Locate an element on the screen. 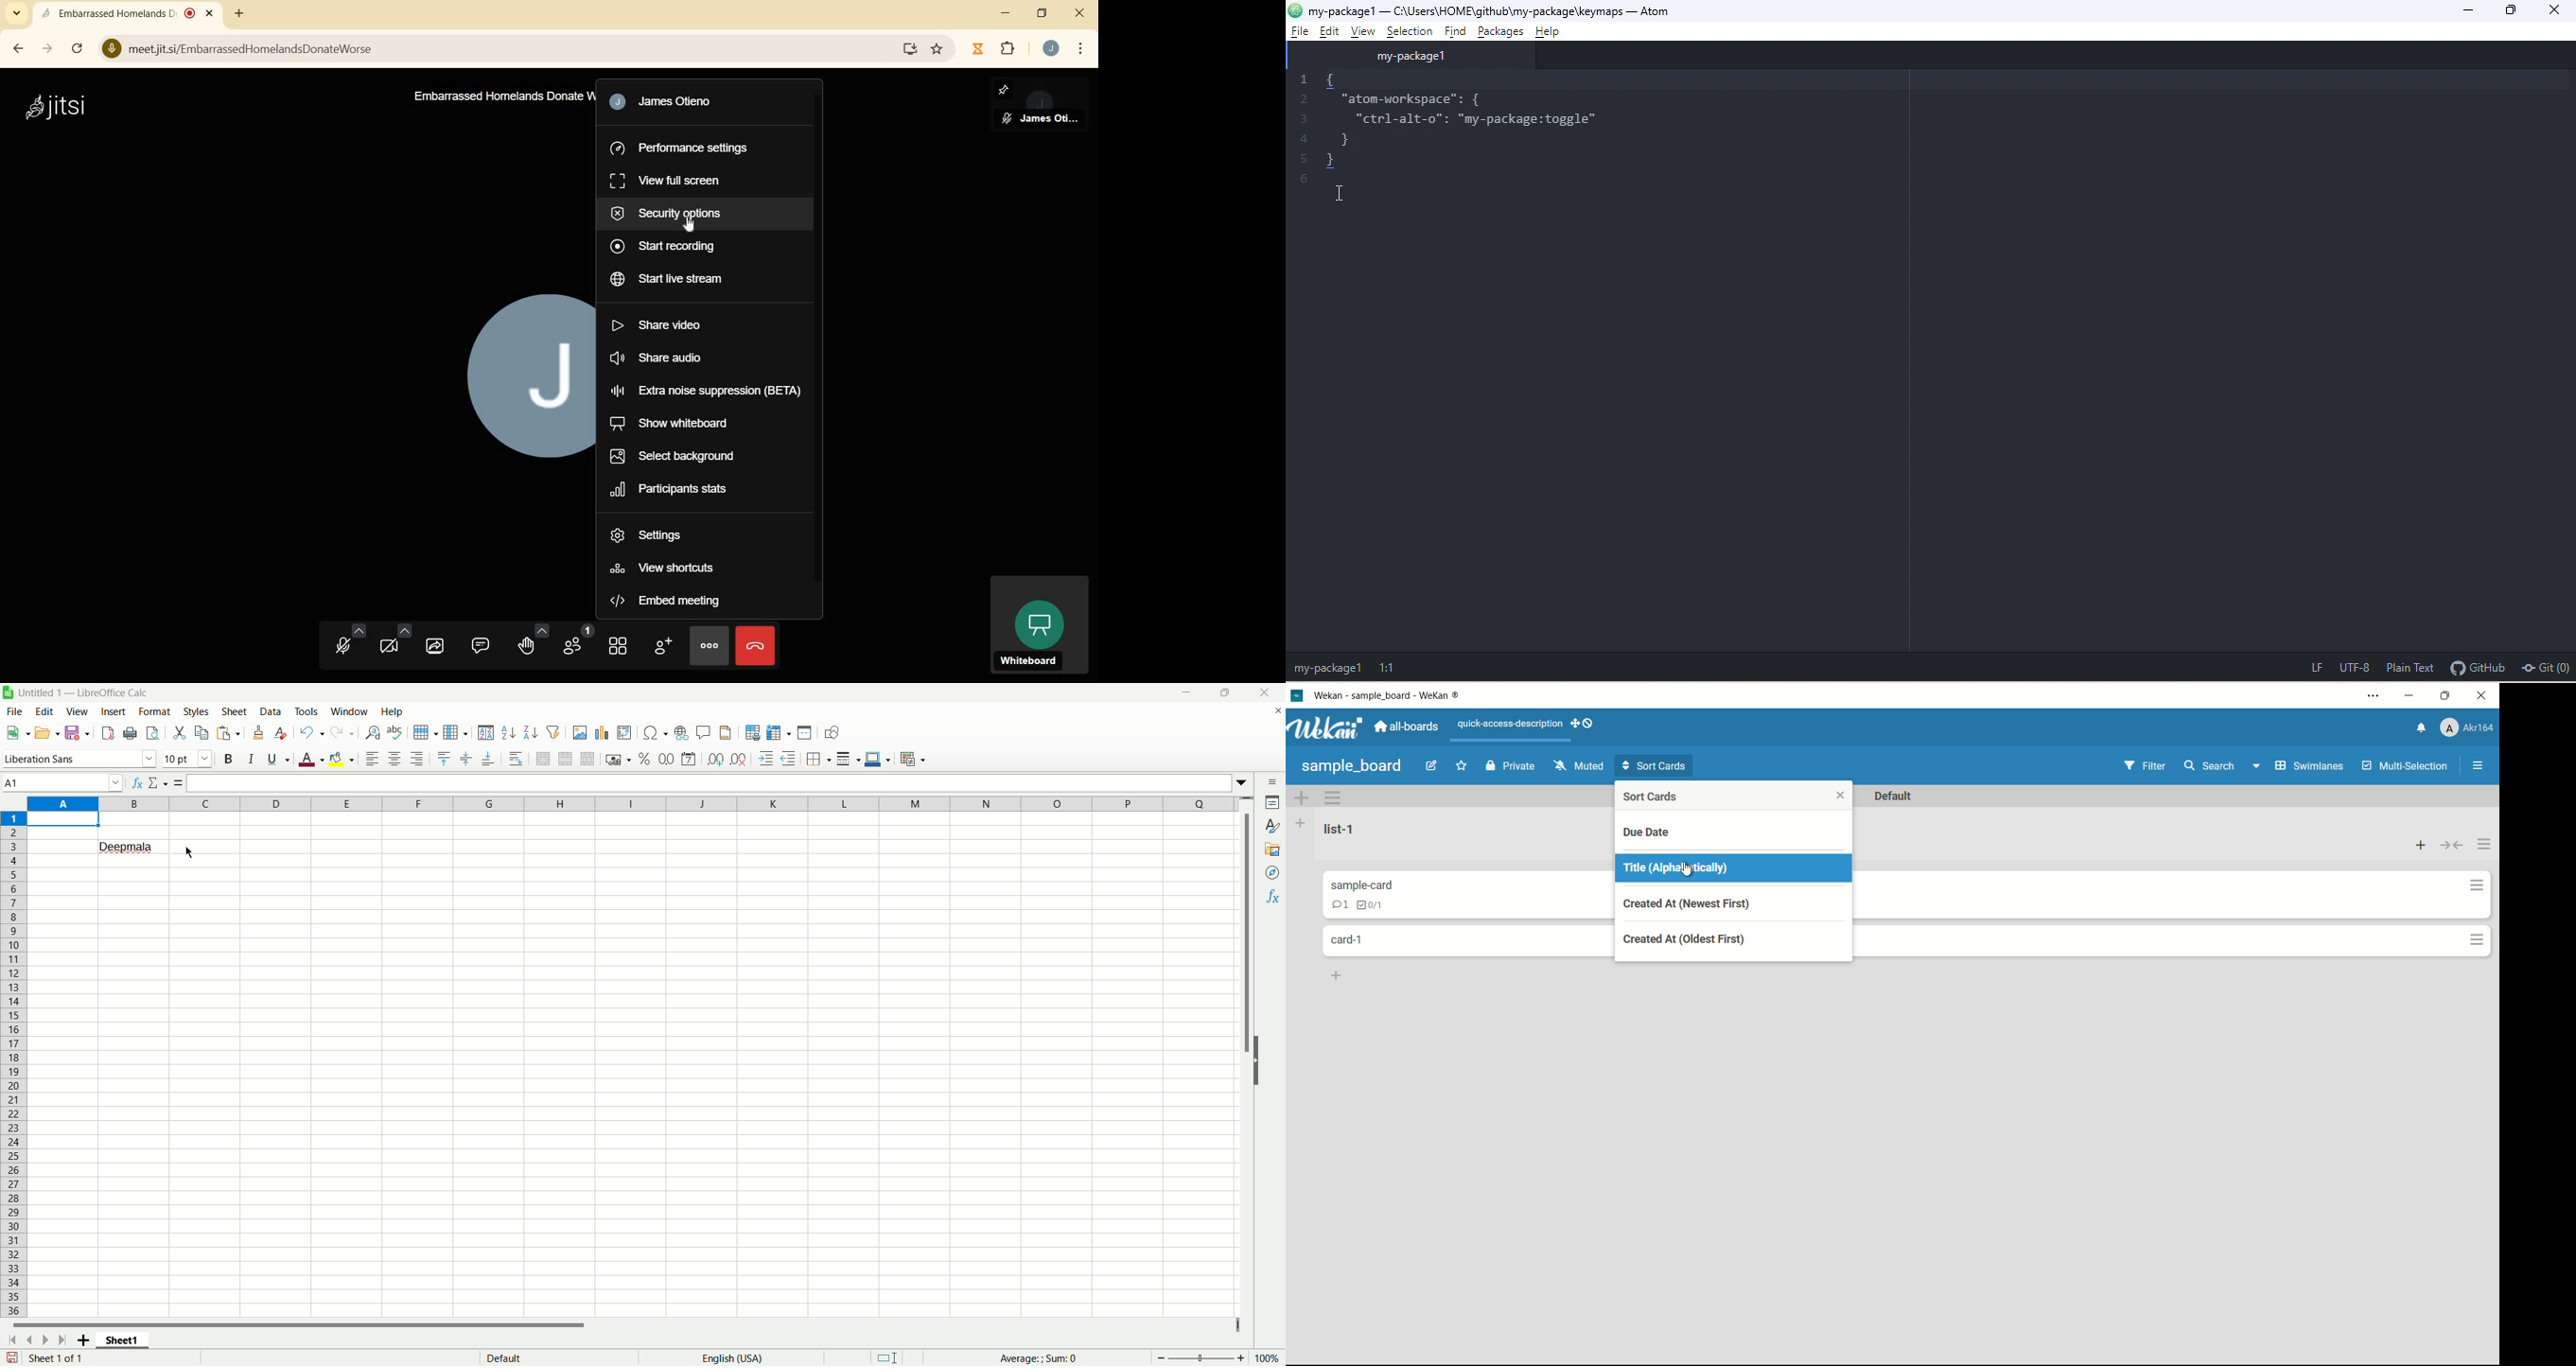 The height and width of the screenshot is (1372, 2576). zoom out is located at coordinates (1161, 1357).